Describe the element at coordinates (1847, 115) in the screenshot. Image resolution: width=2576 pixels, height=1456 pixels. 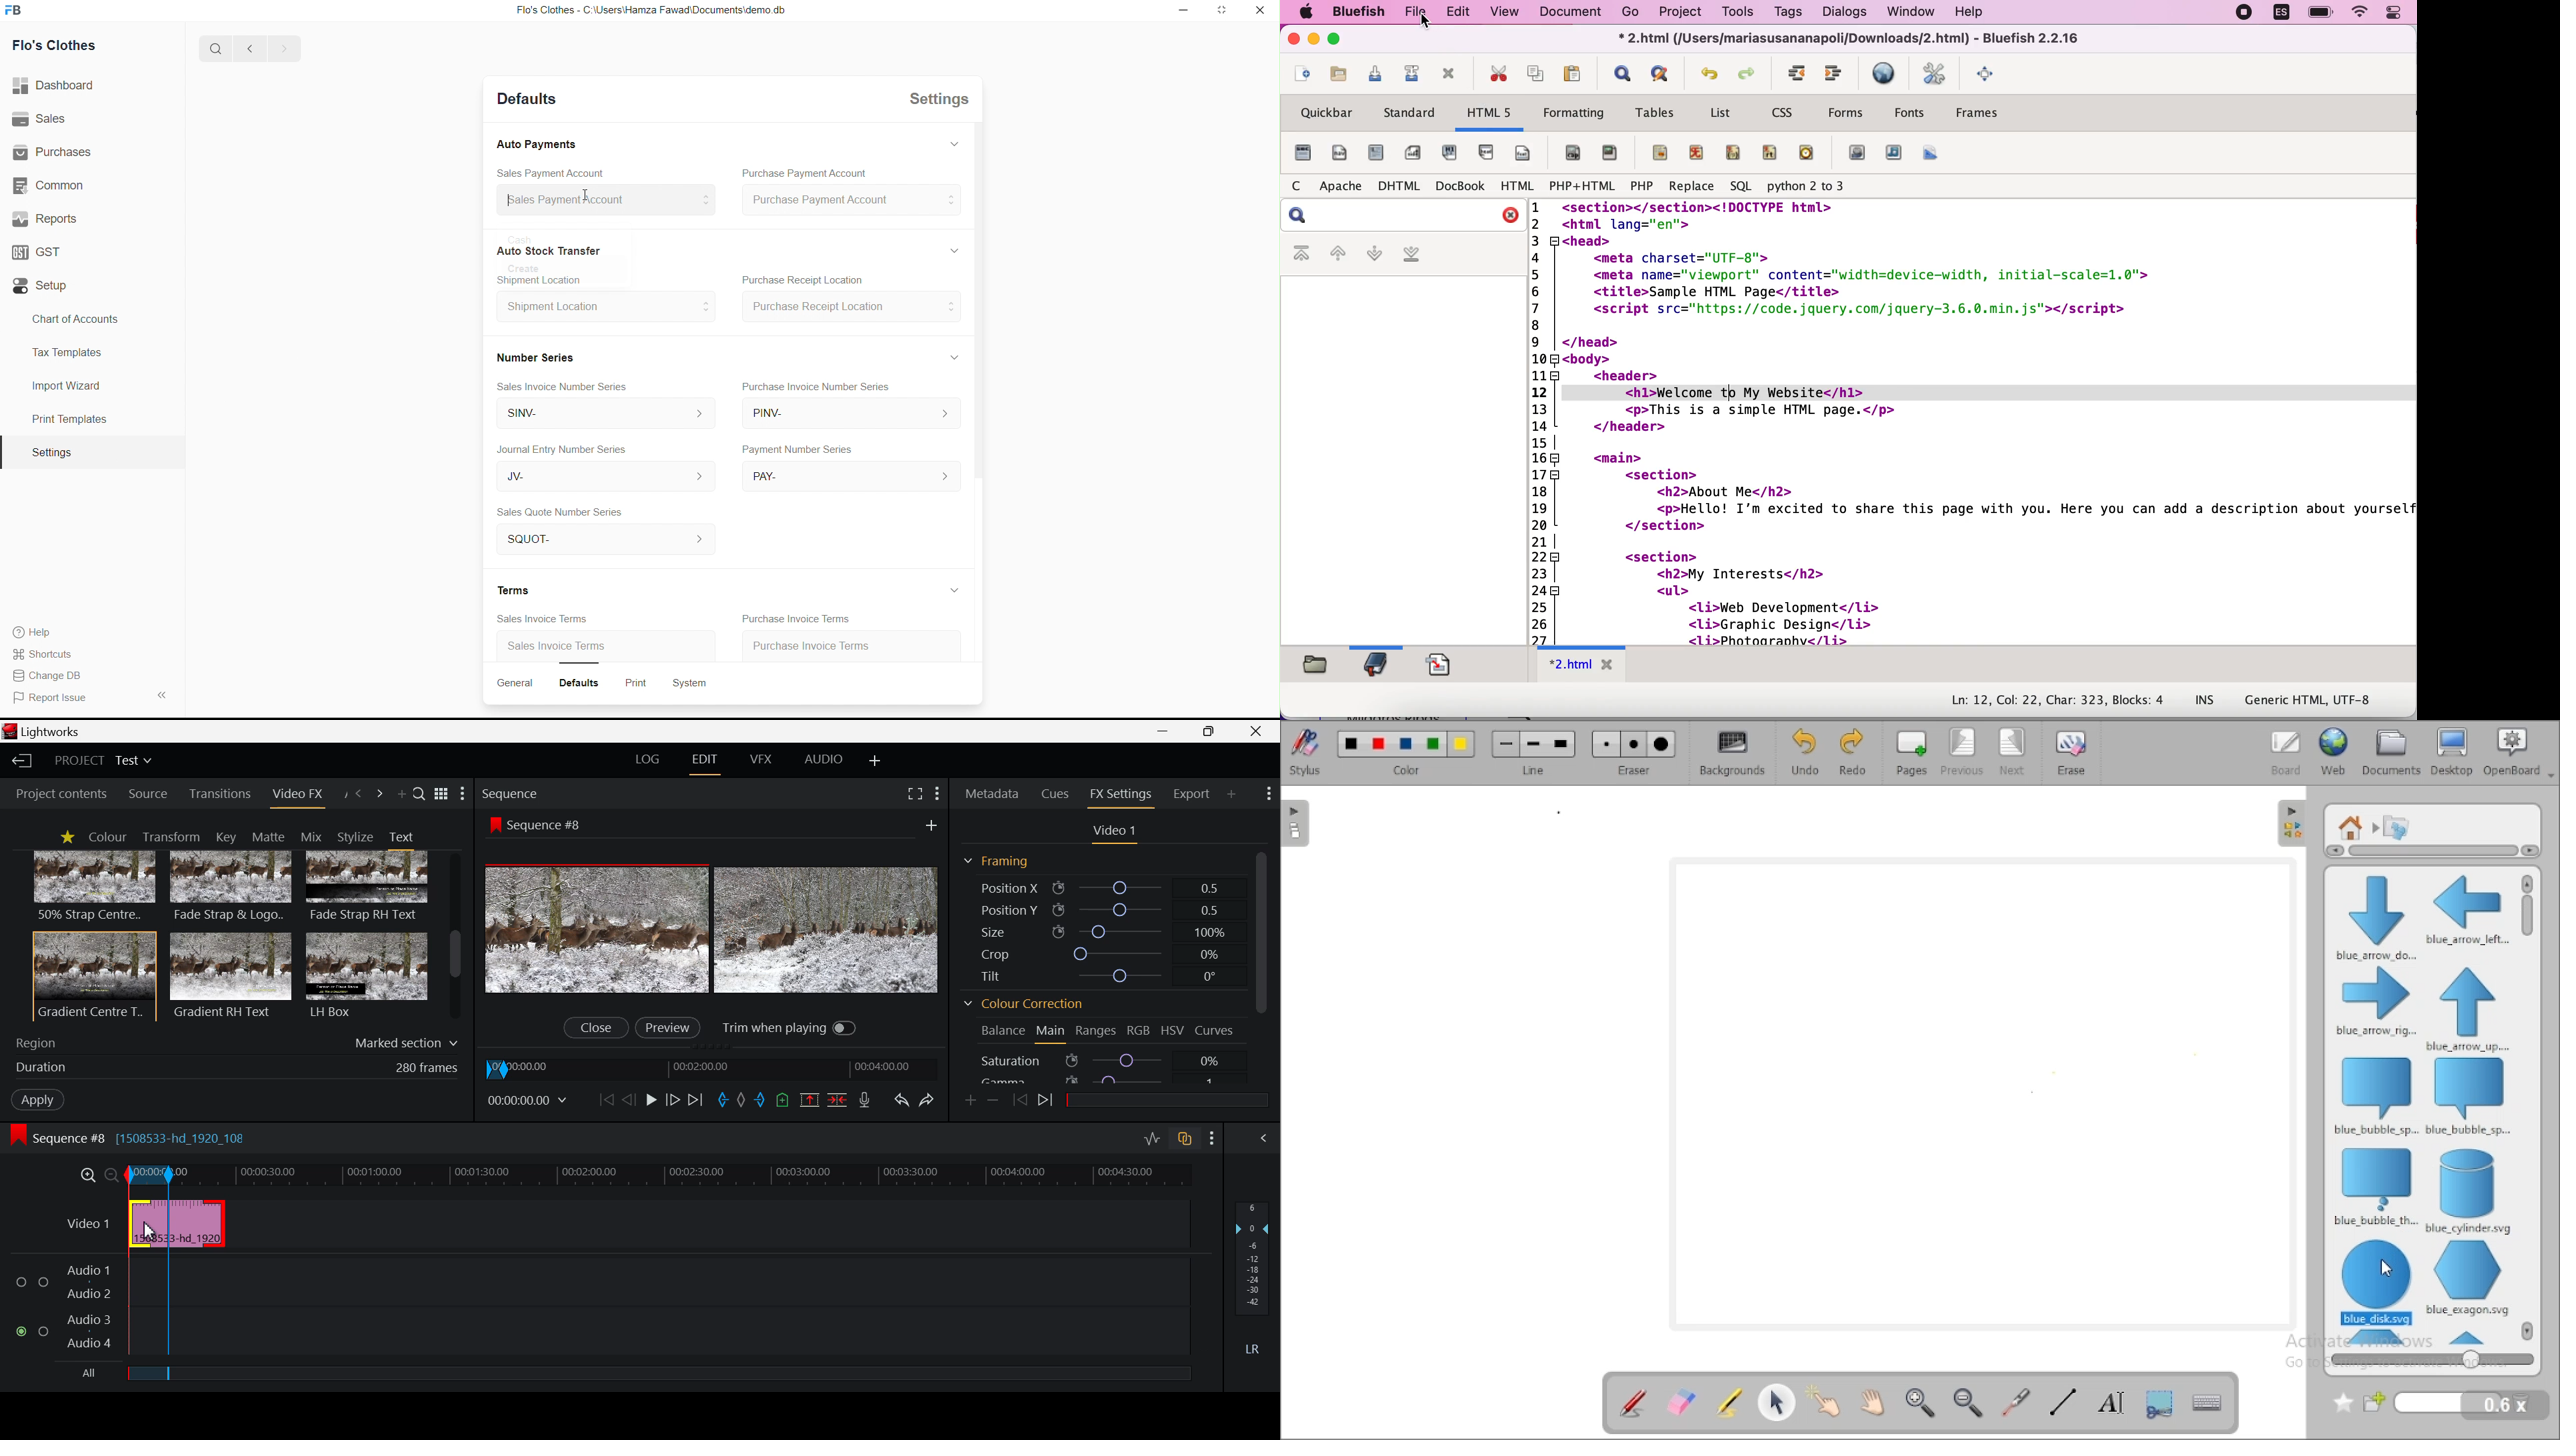
I see `forms` at that location.